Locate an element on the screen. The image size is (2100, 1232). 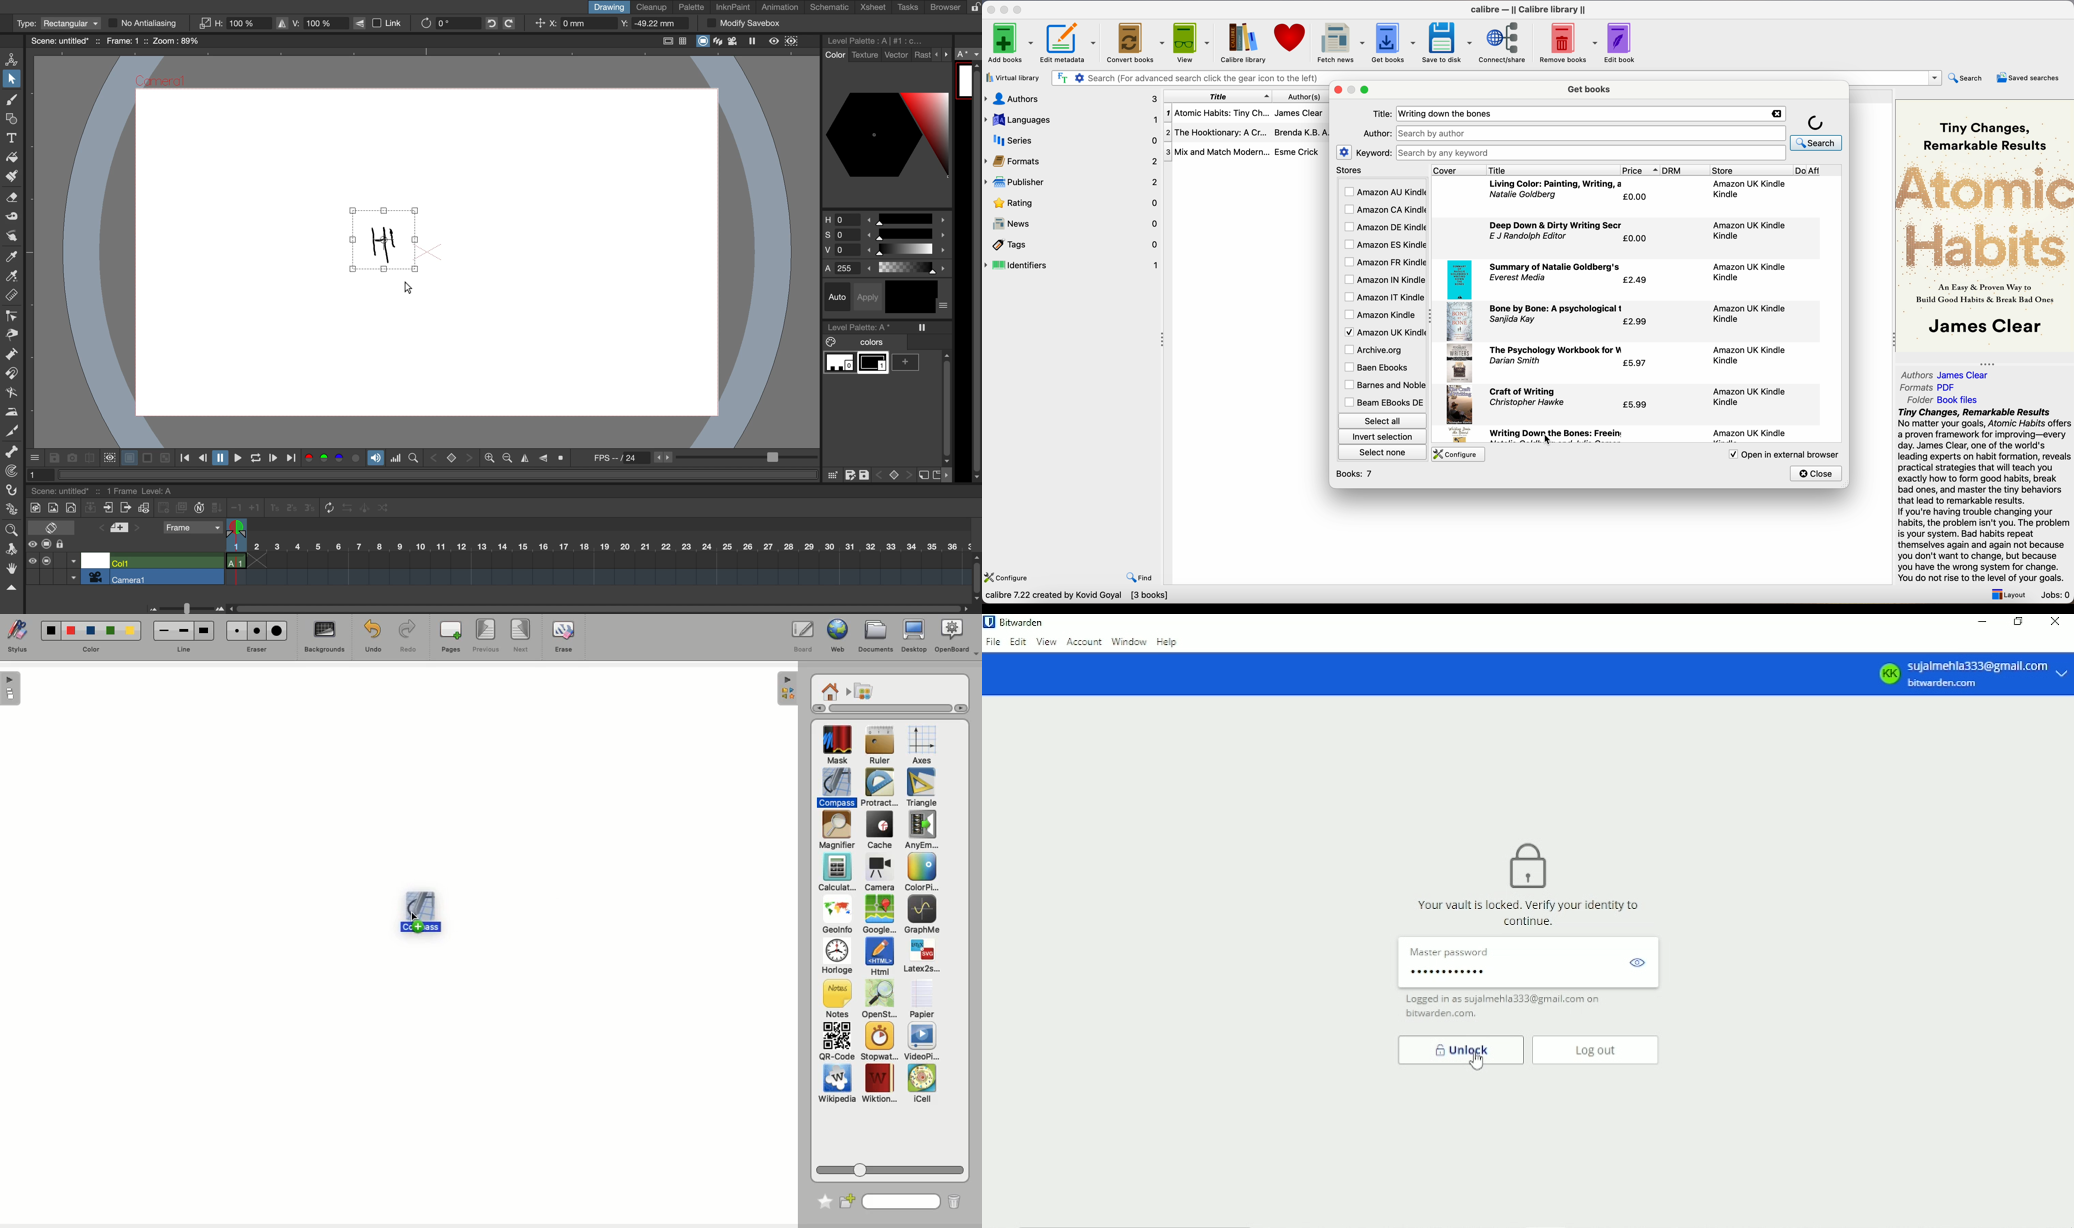
open in external browser is located at coordinates (1777, 455).